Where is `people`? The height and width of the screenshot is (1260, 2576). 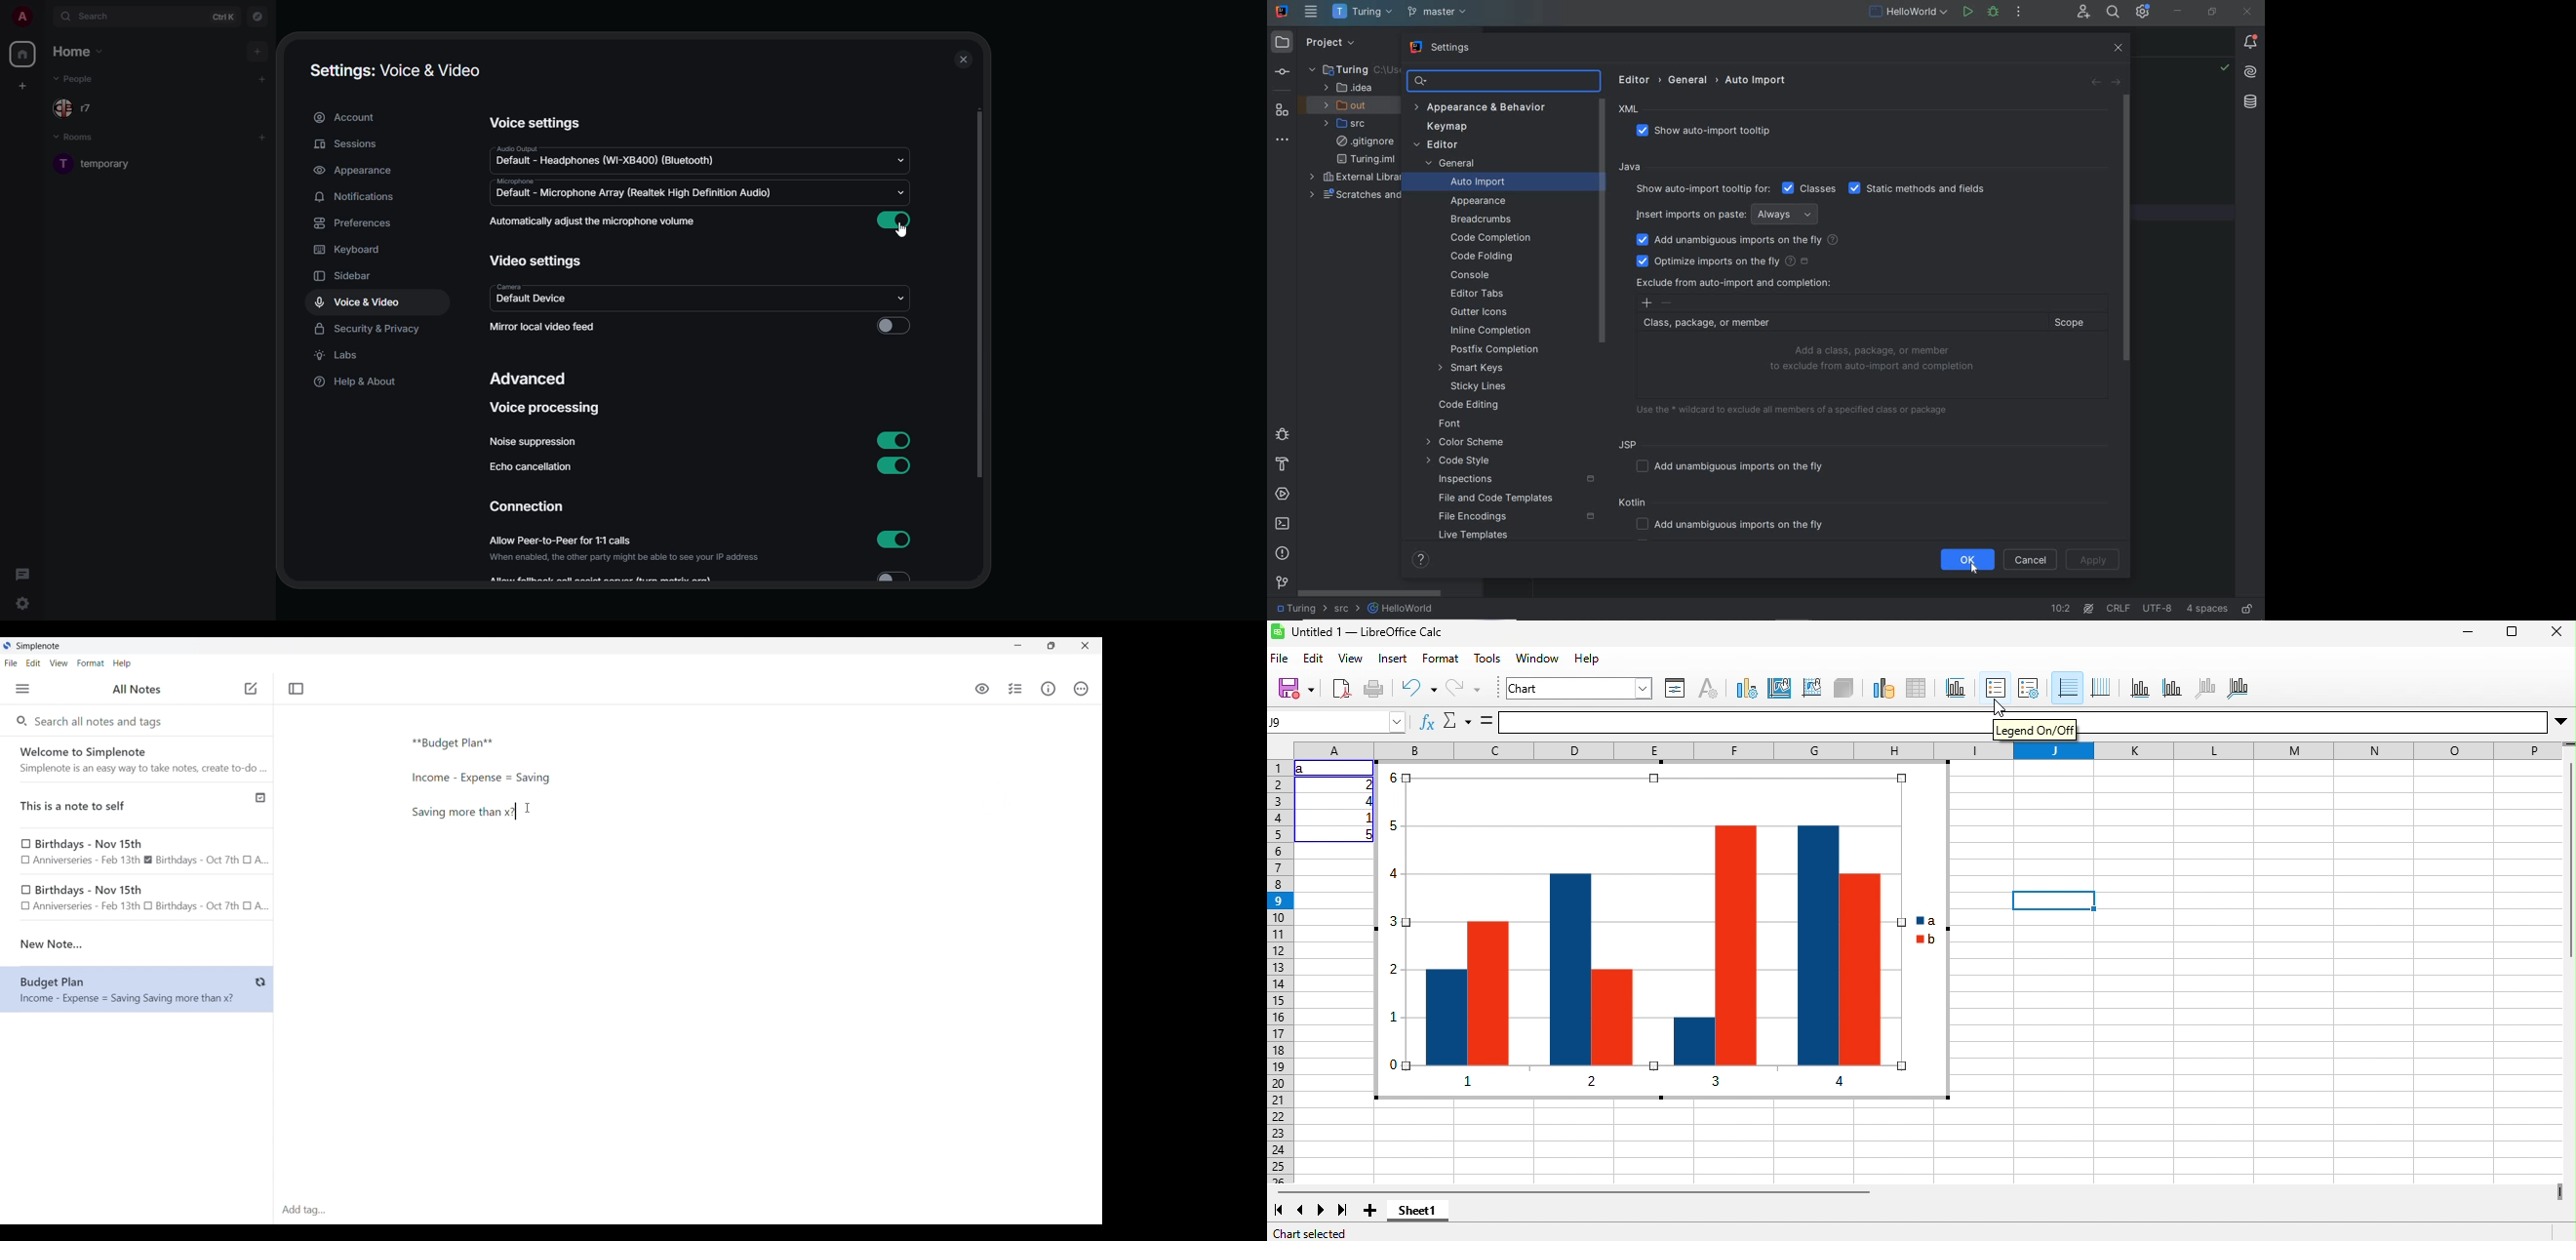 people is located at coordinates (77, 108).